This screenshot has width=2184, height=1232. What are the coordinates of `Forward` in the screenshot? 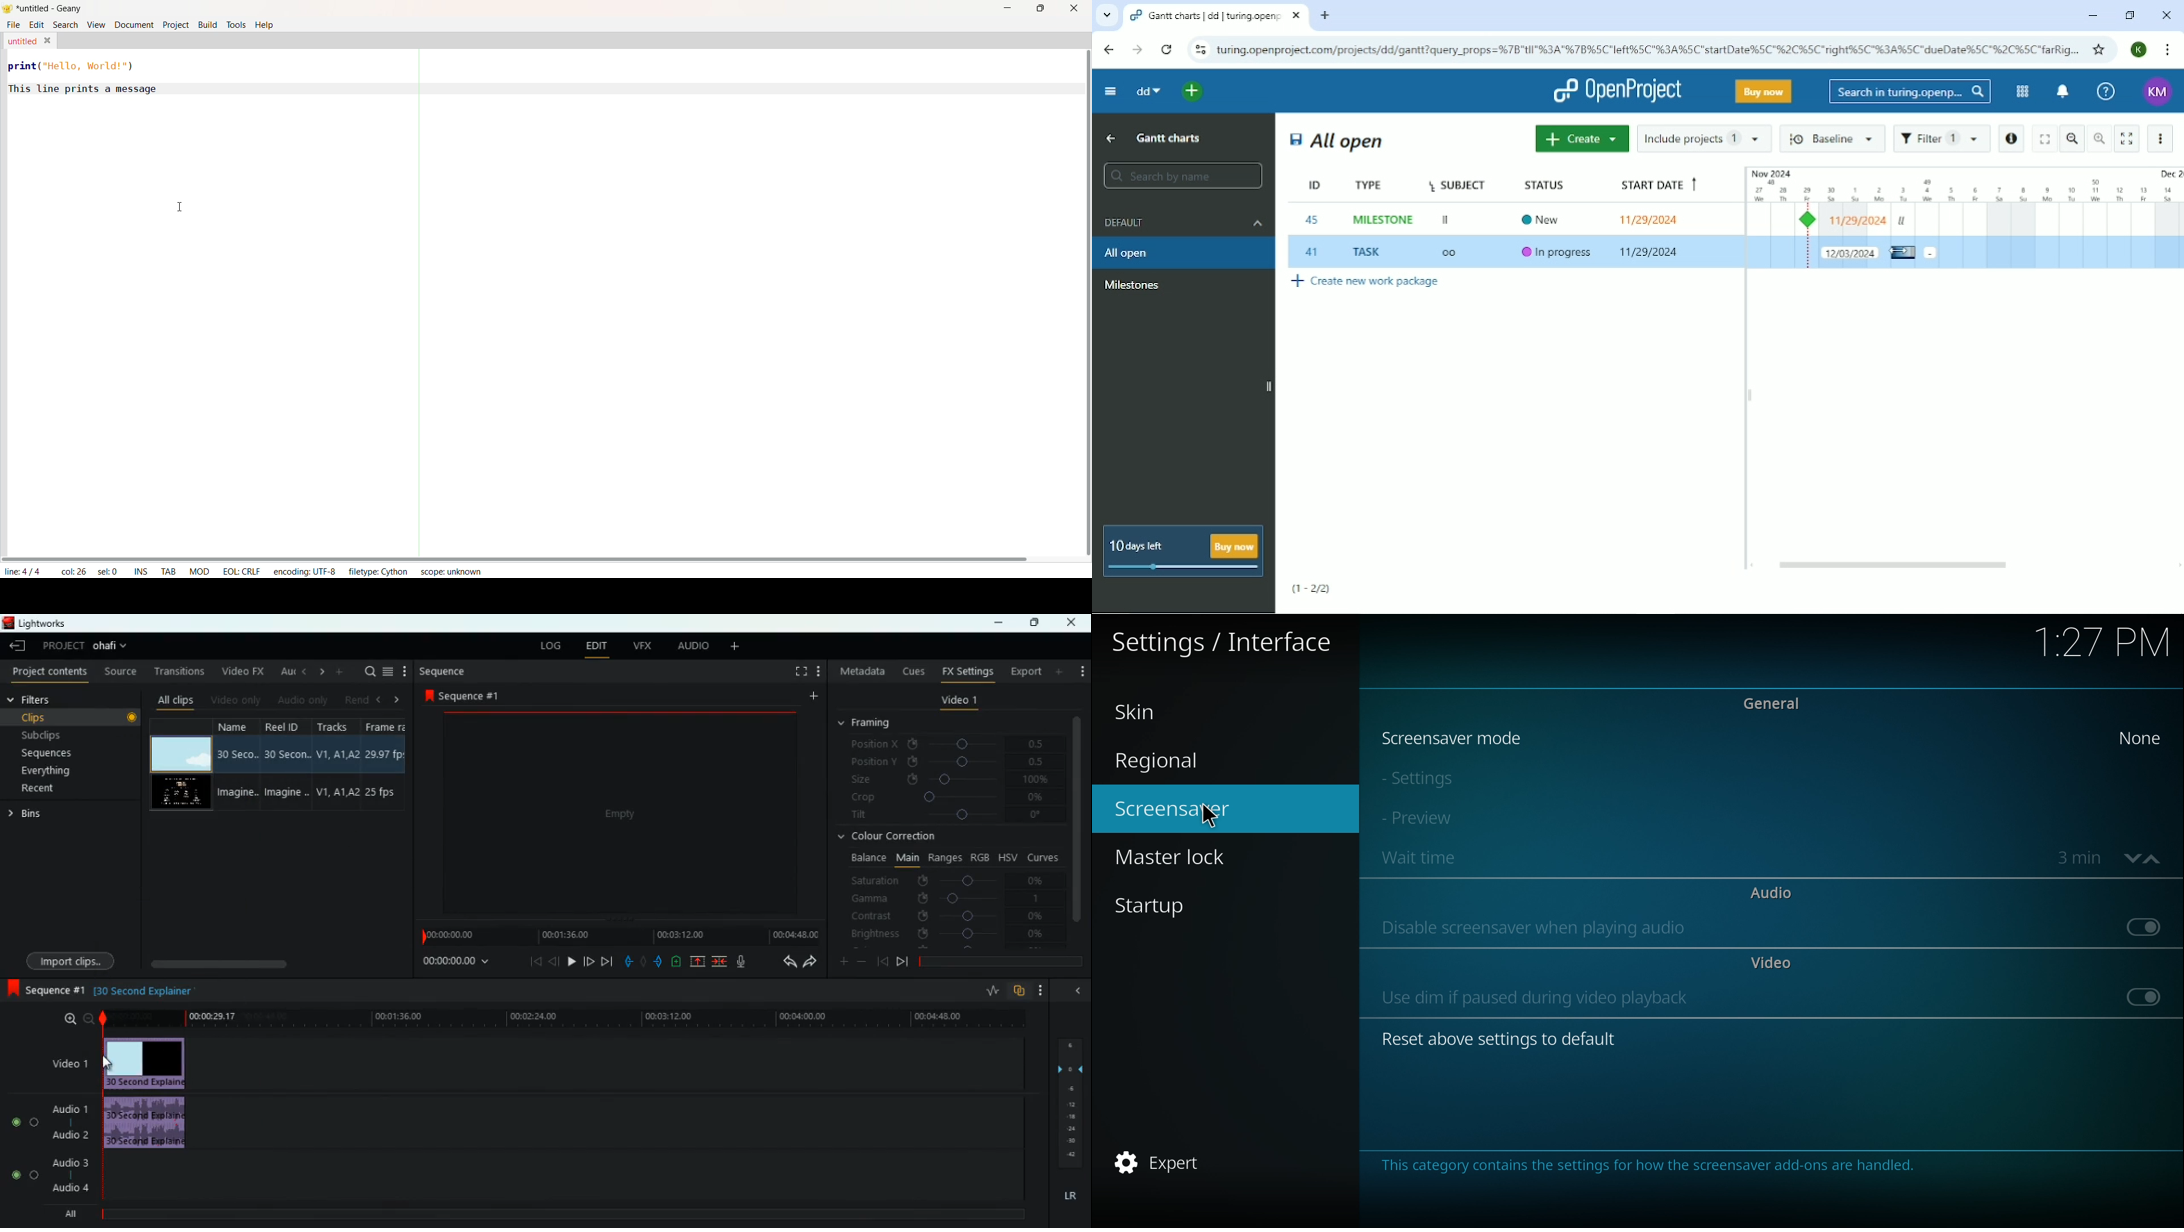 It's located at (1137, 50).